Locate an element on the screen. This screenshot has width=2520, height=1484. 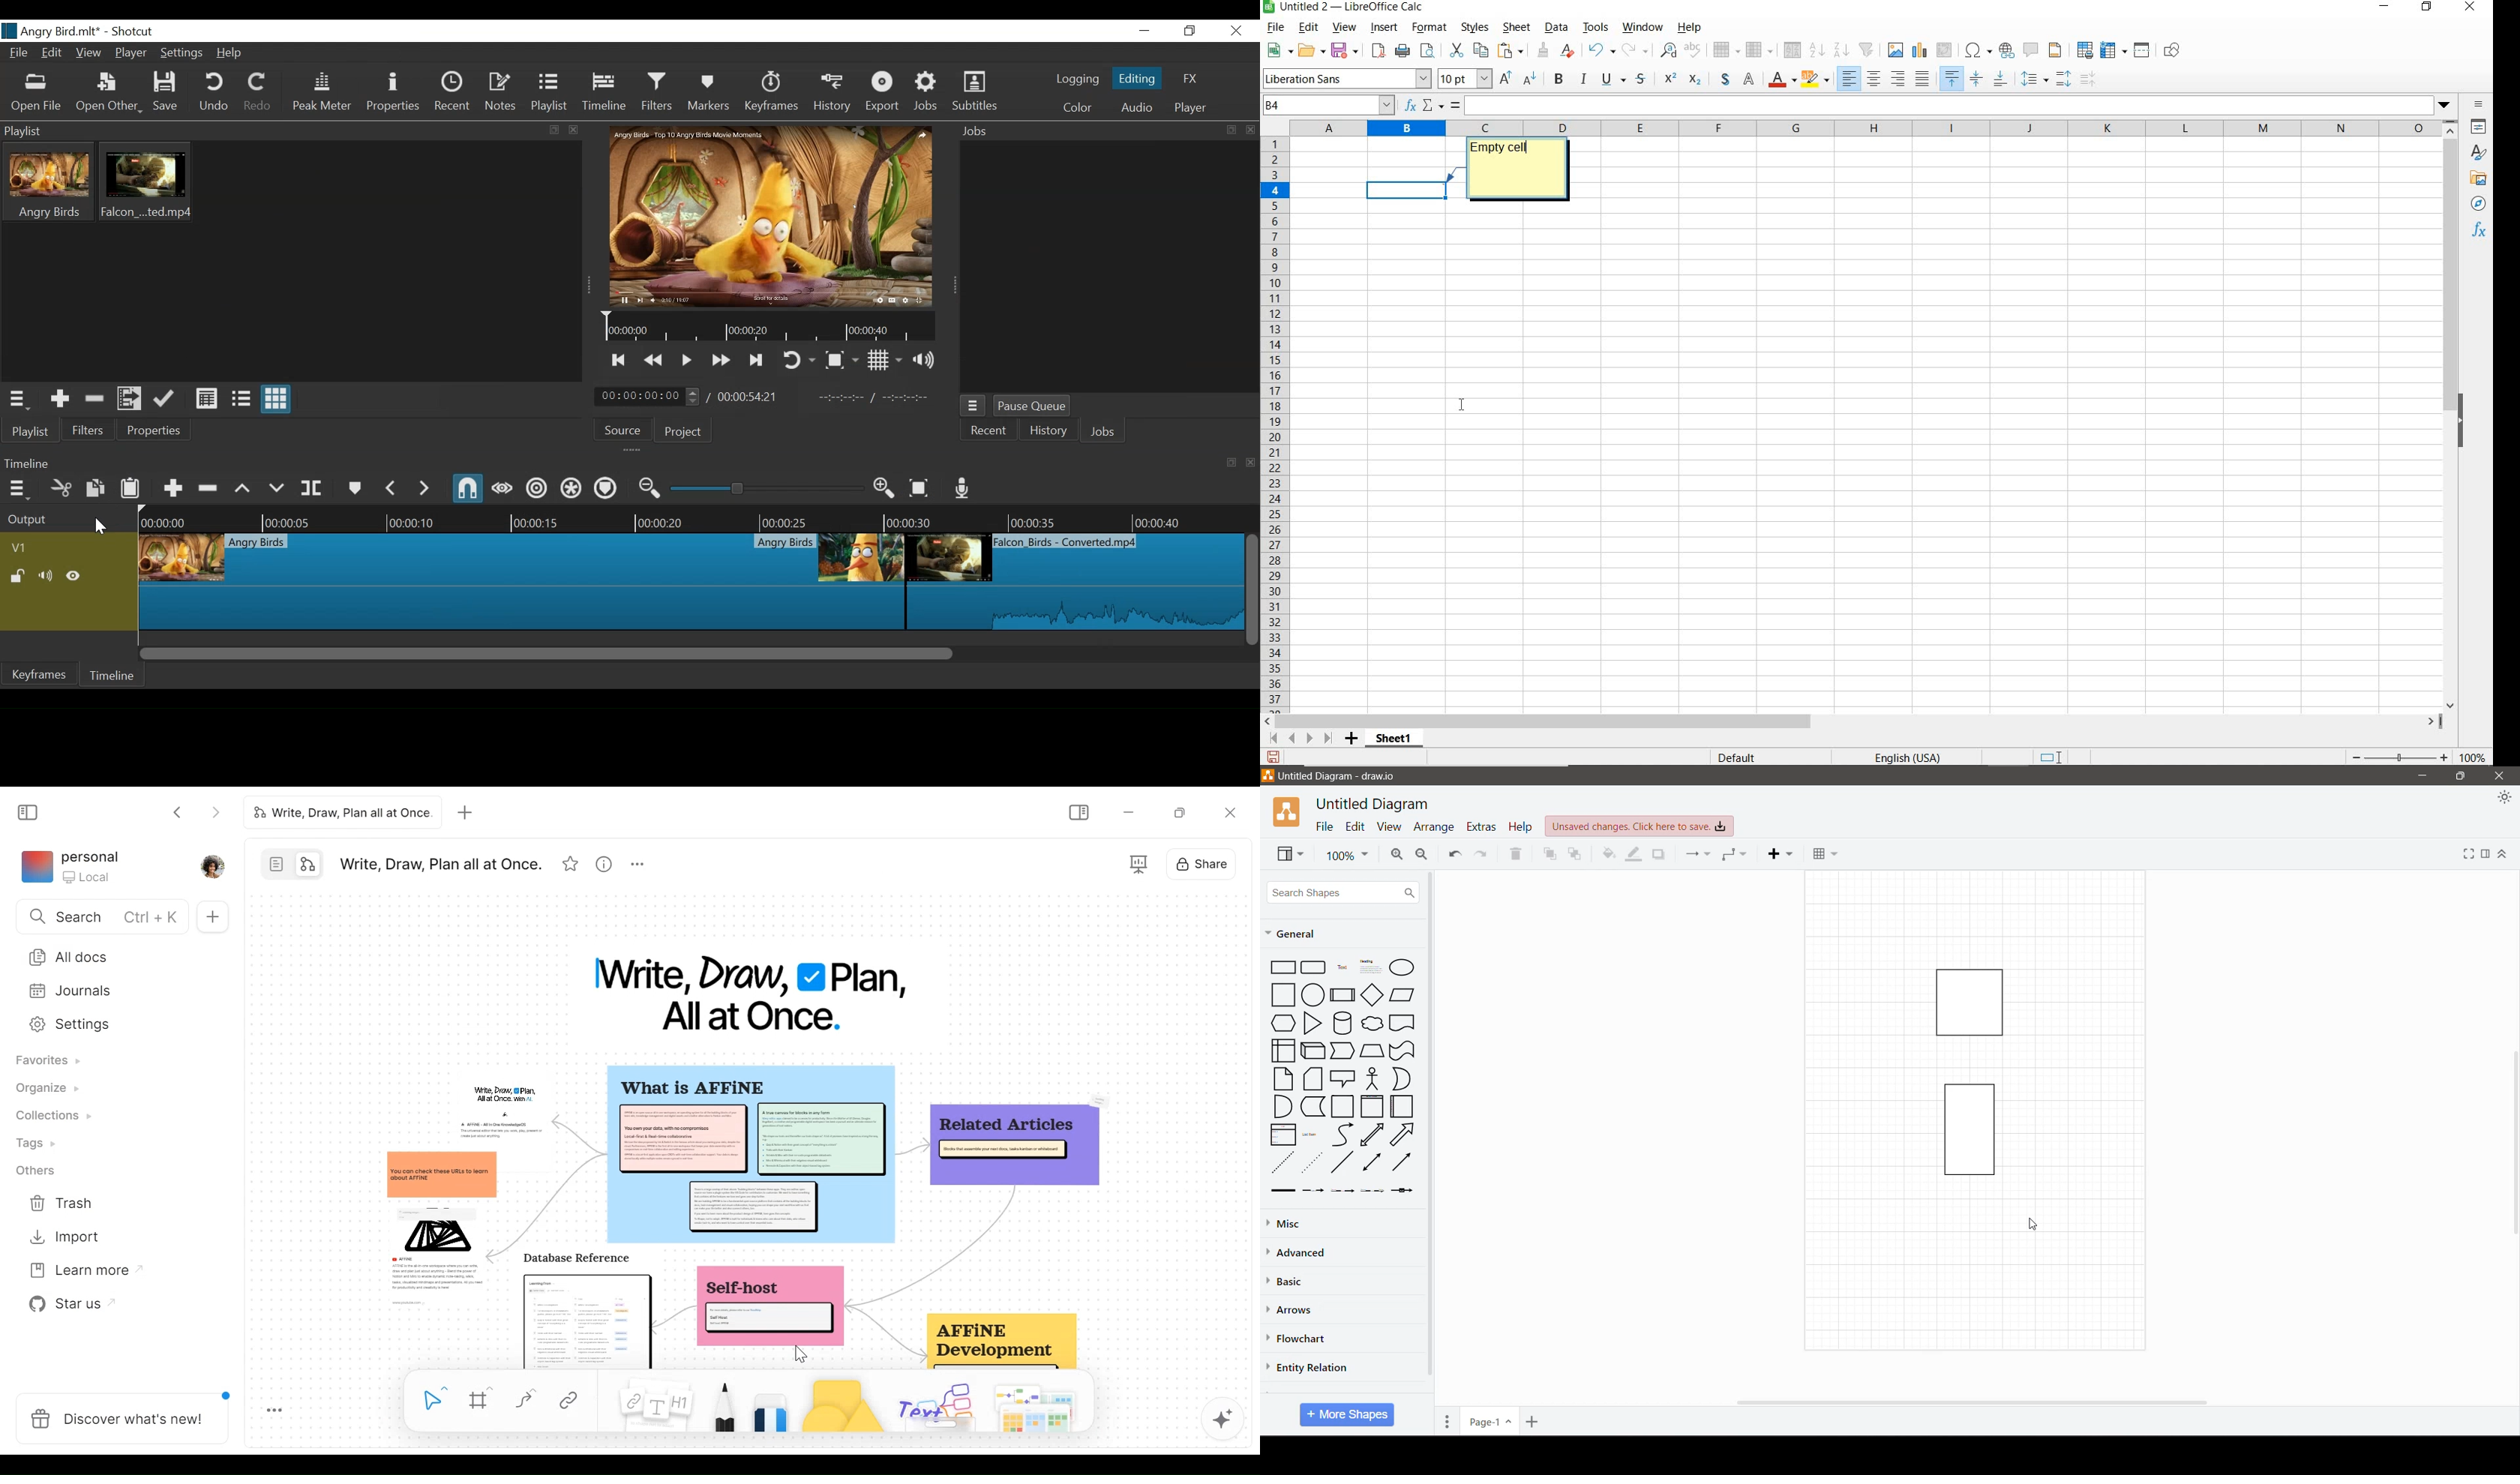
insert comment is located at coordinates (2032, 51).